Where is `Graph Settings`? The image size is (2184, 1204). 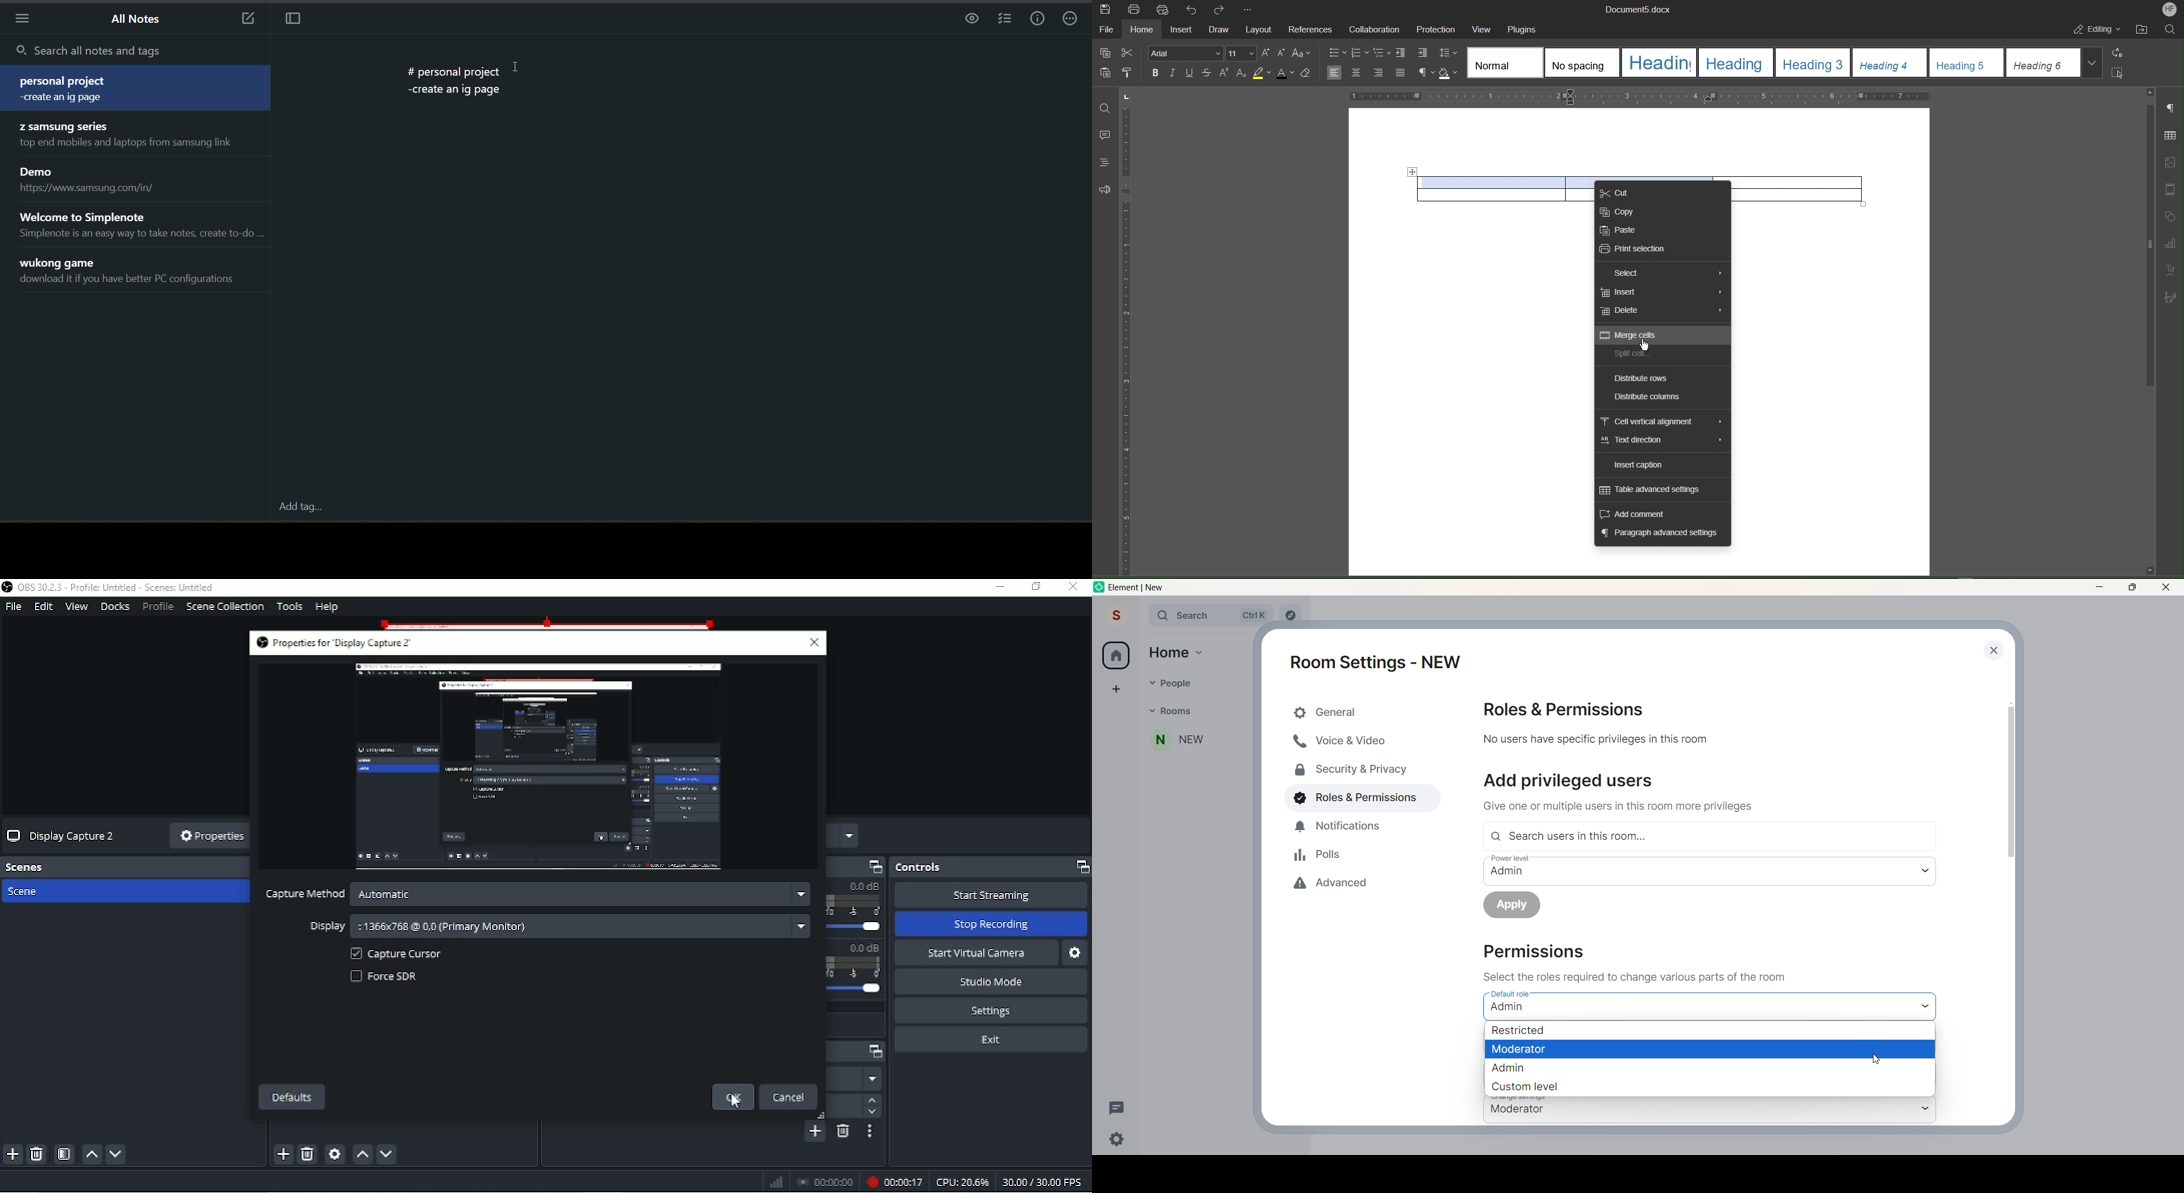
Graph Settings is located at coordinates (2173, 242).